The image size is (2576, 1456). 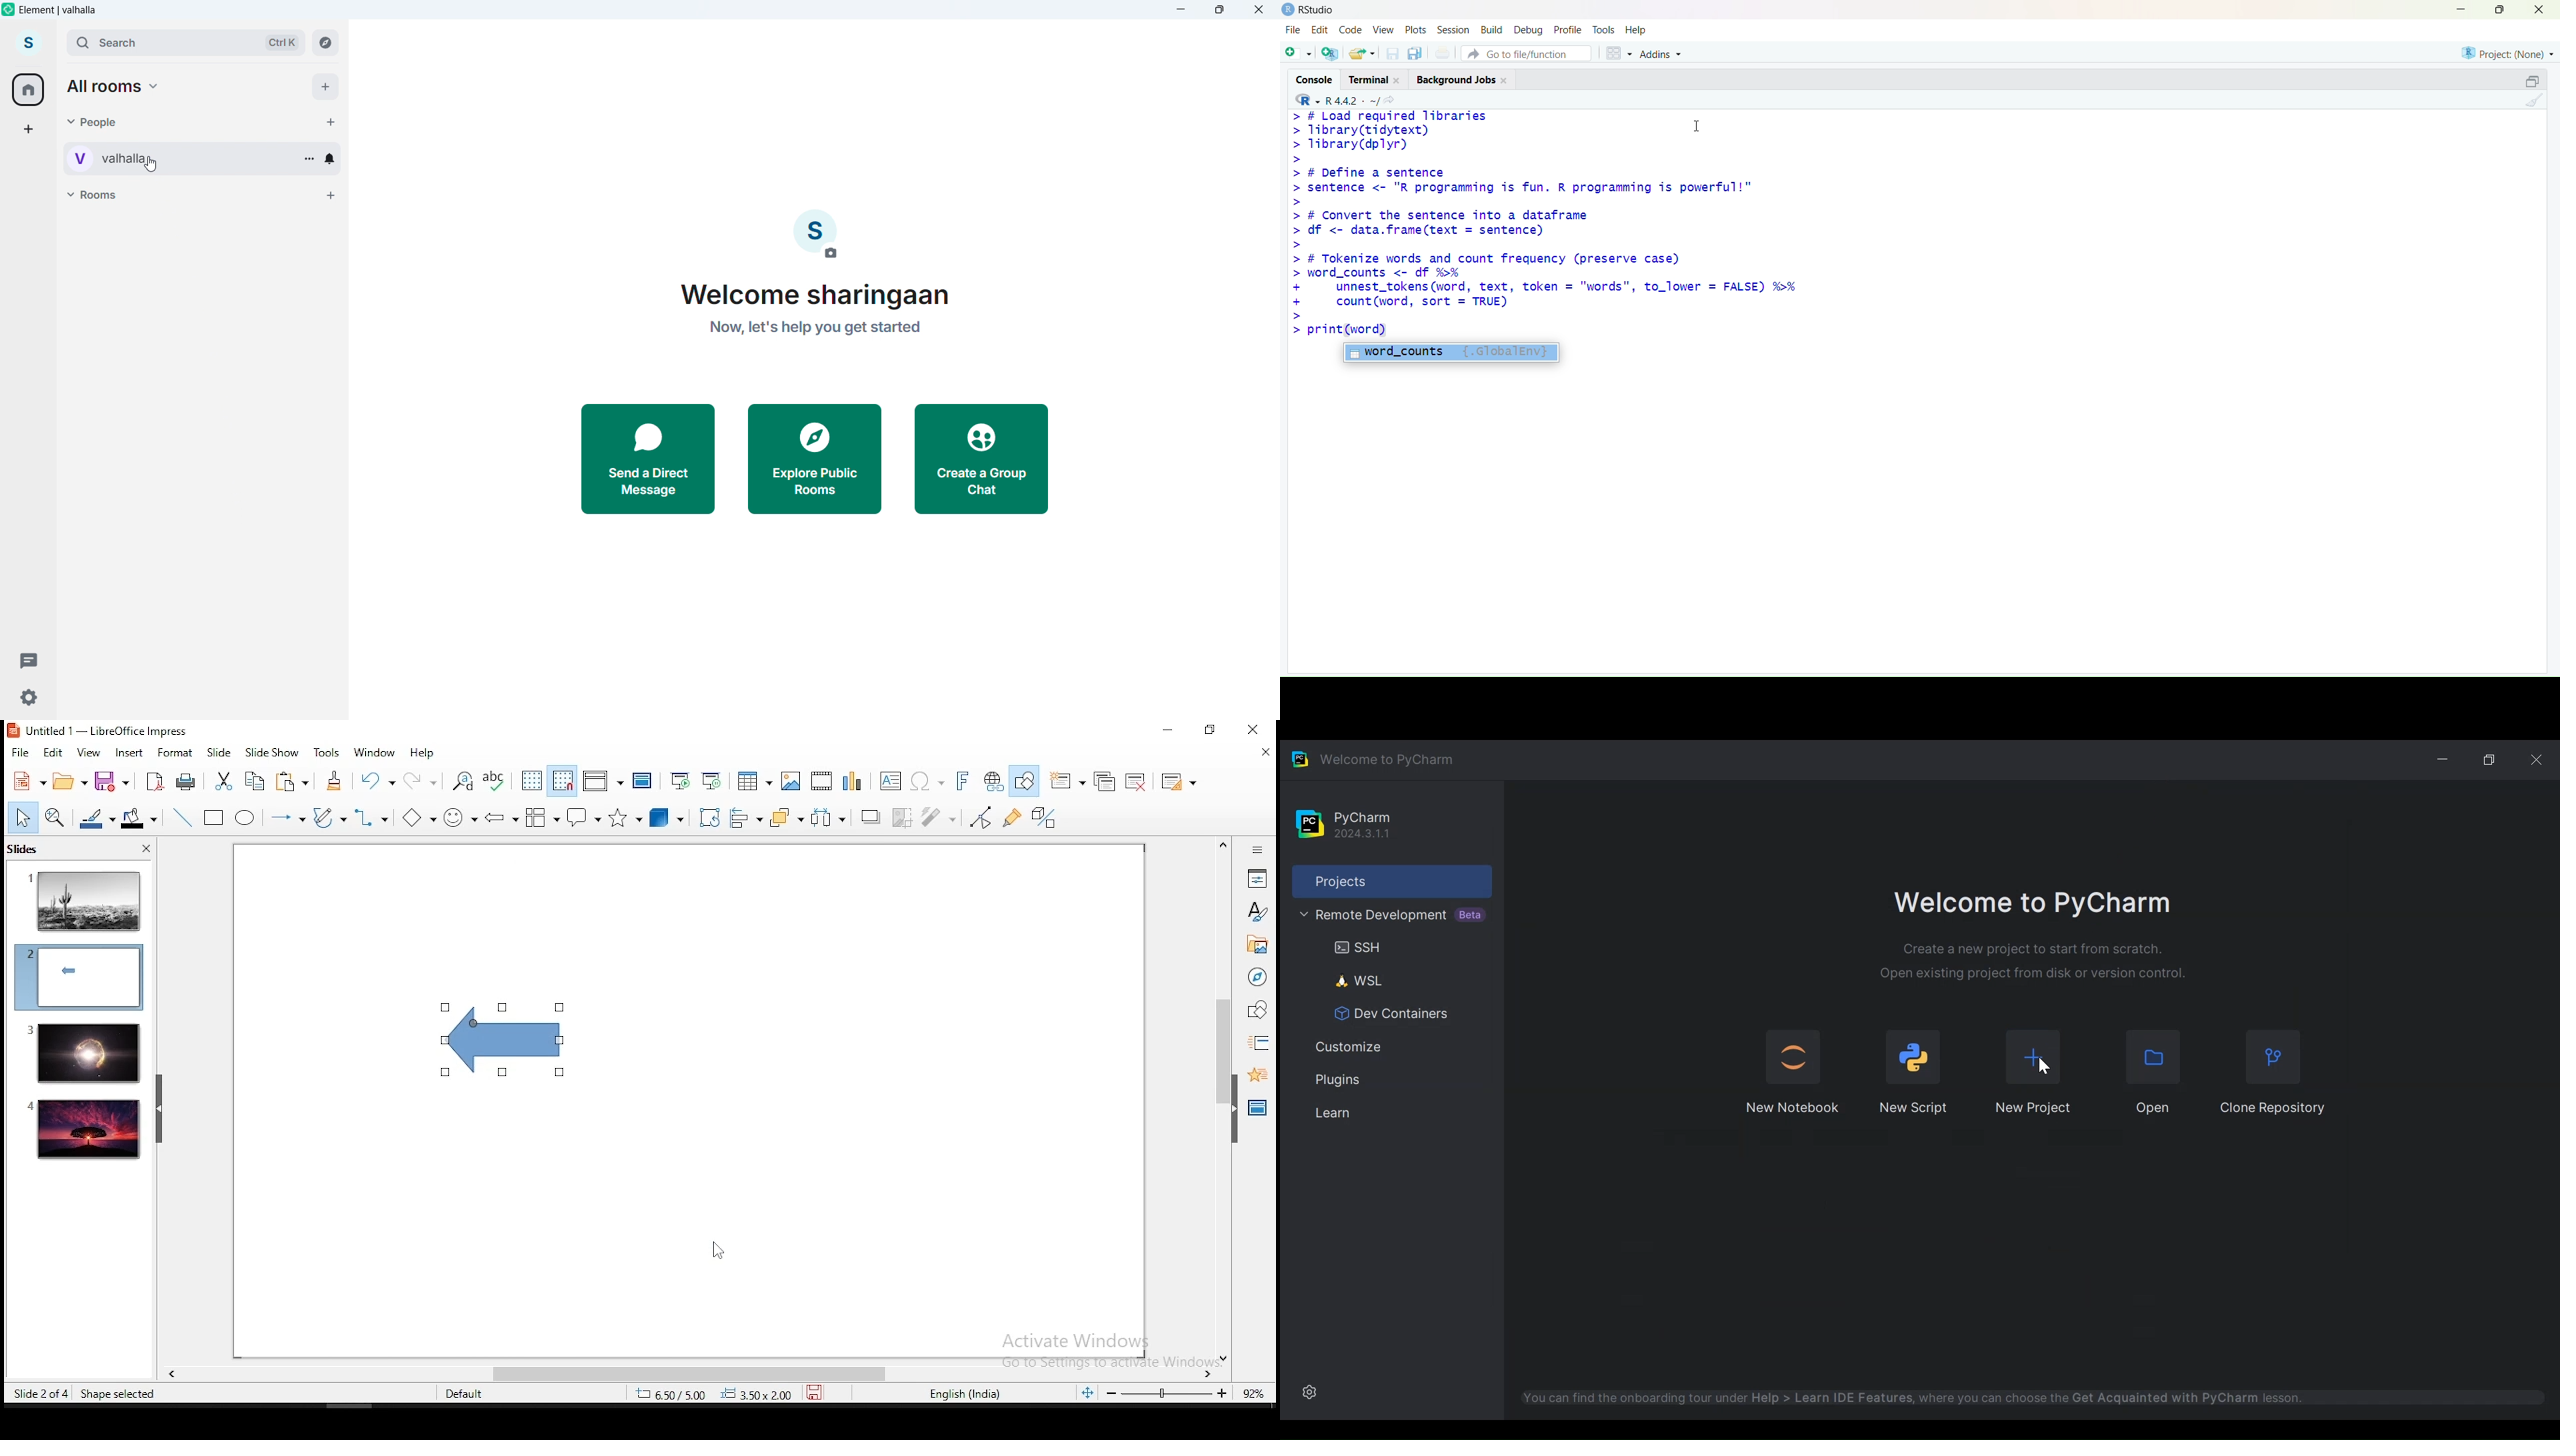 What do you see at coordinates (1311, 10) in the screenshot?
I see `Rstudio` at bounding box center [1311, 10].